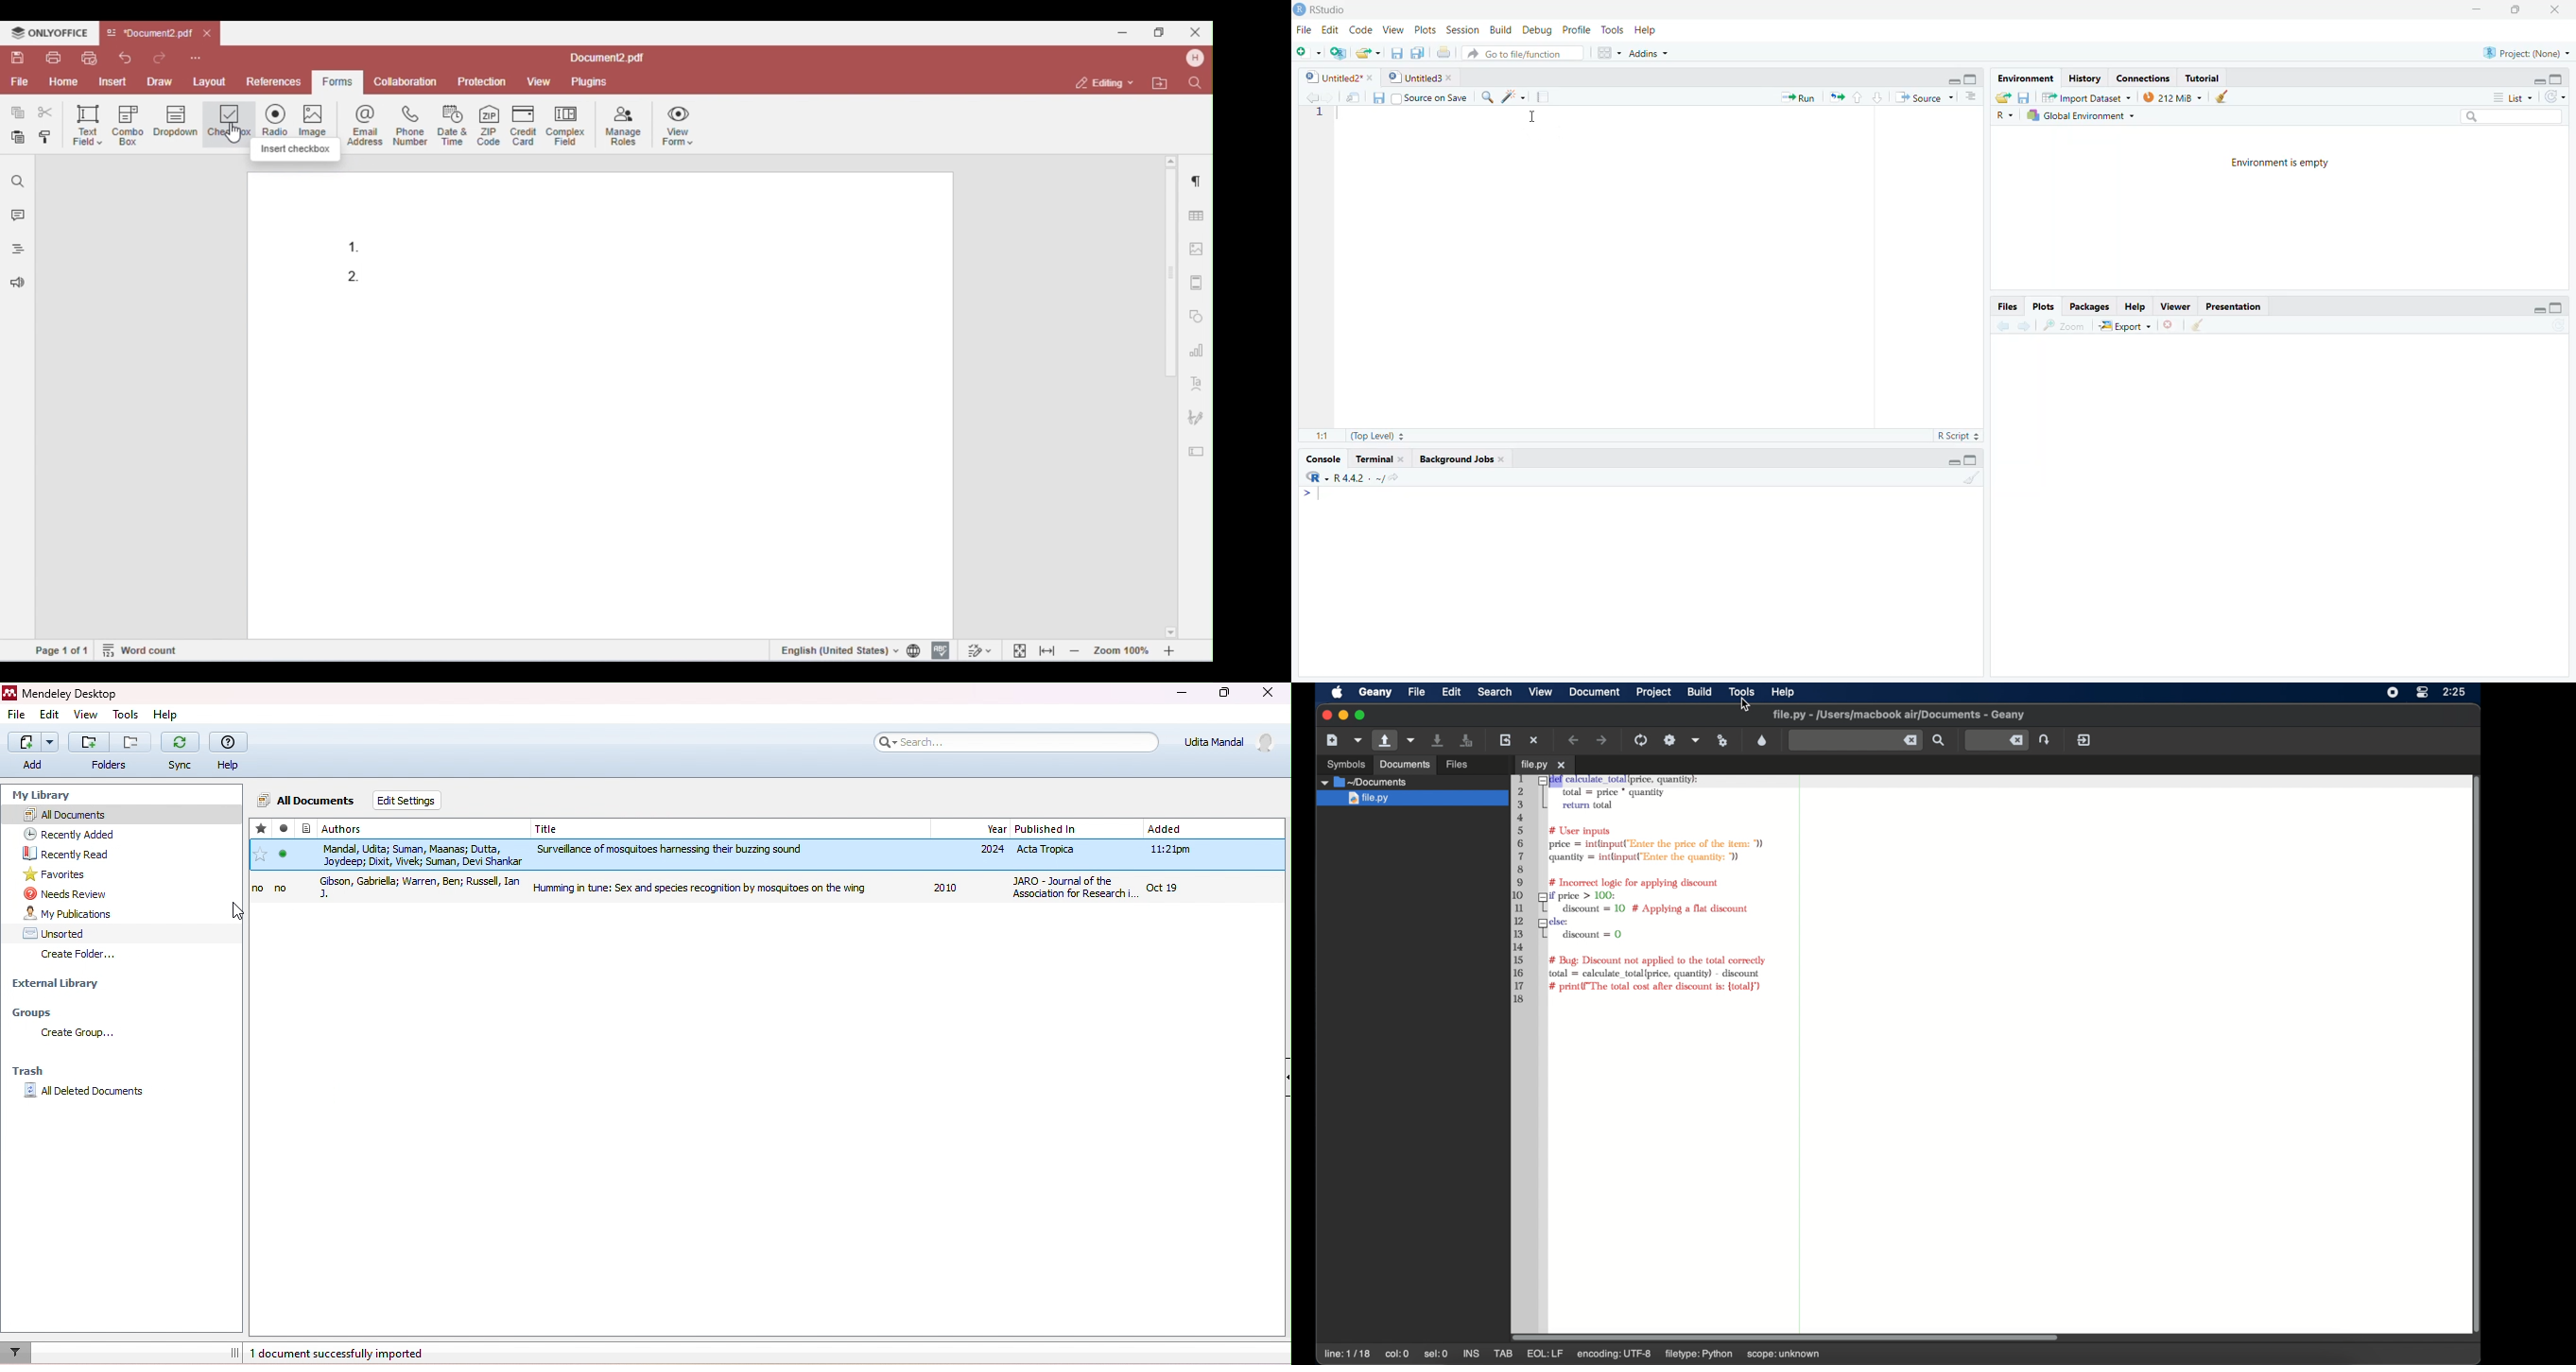  What do you see at coordinates (348, 1353) in the screenshot?
I see `1 document successfully imported` at bounding box center [348, 1353].